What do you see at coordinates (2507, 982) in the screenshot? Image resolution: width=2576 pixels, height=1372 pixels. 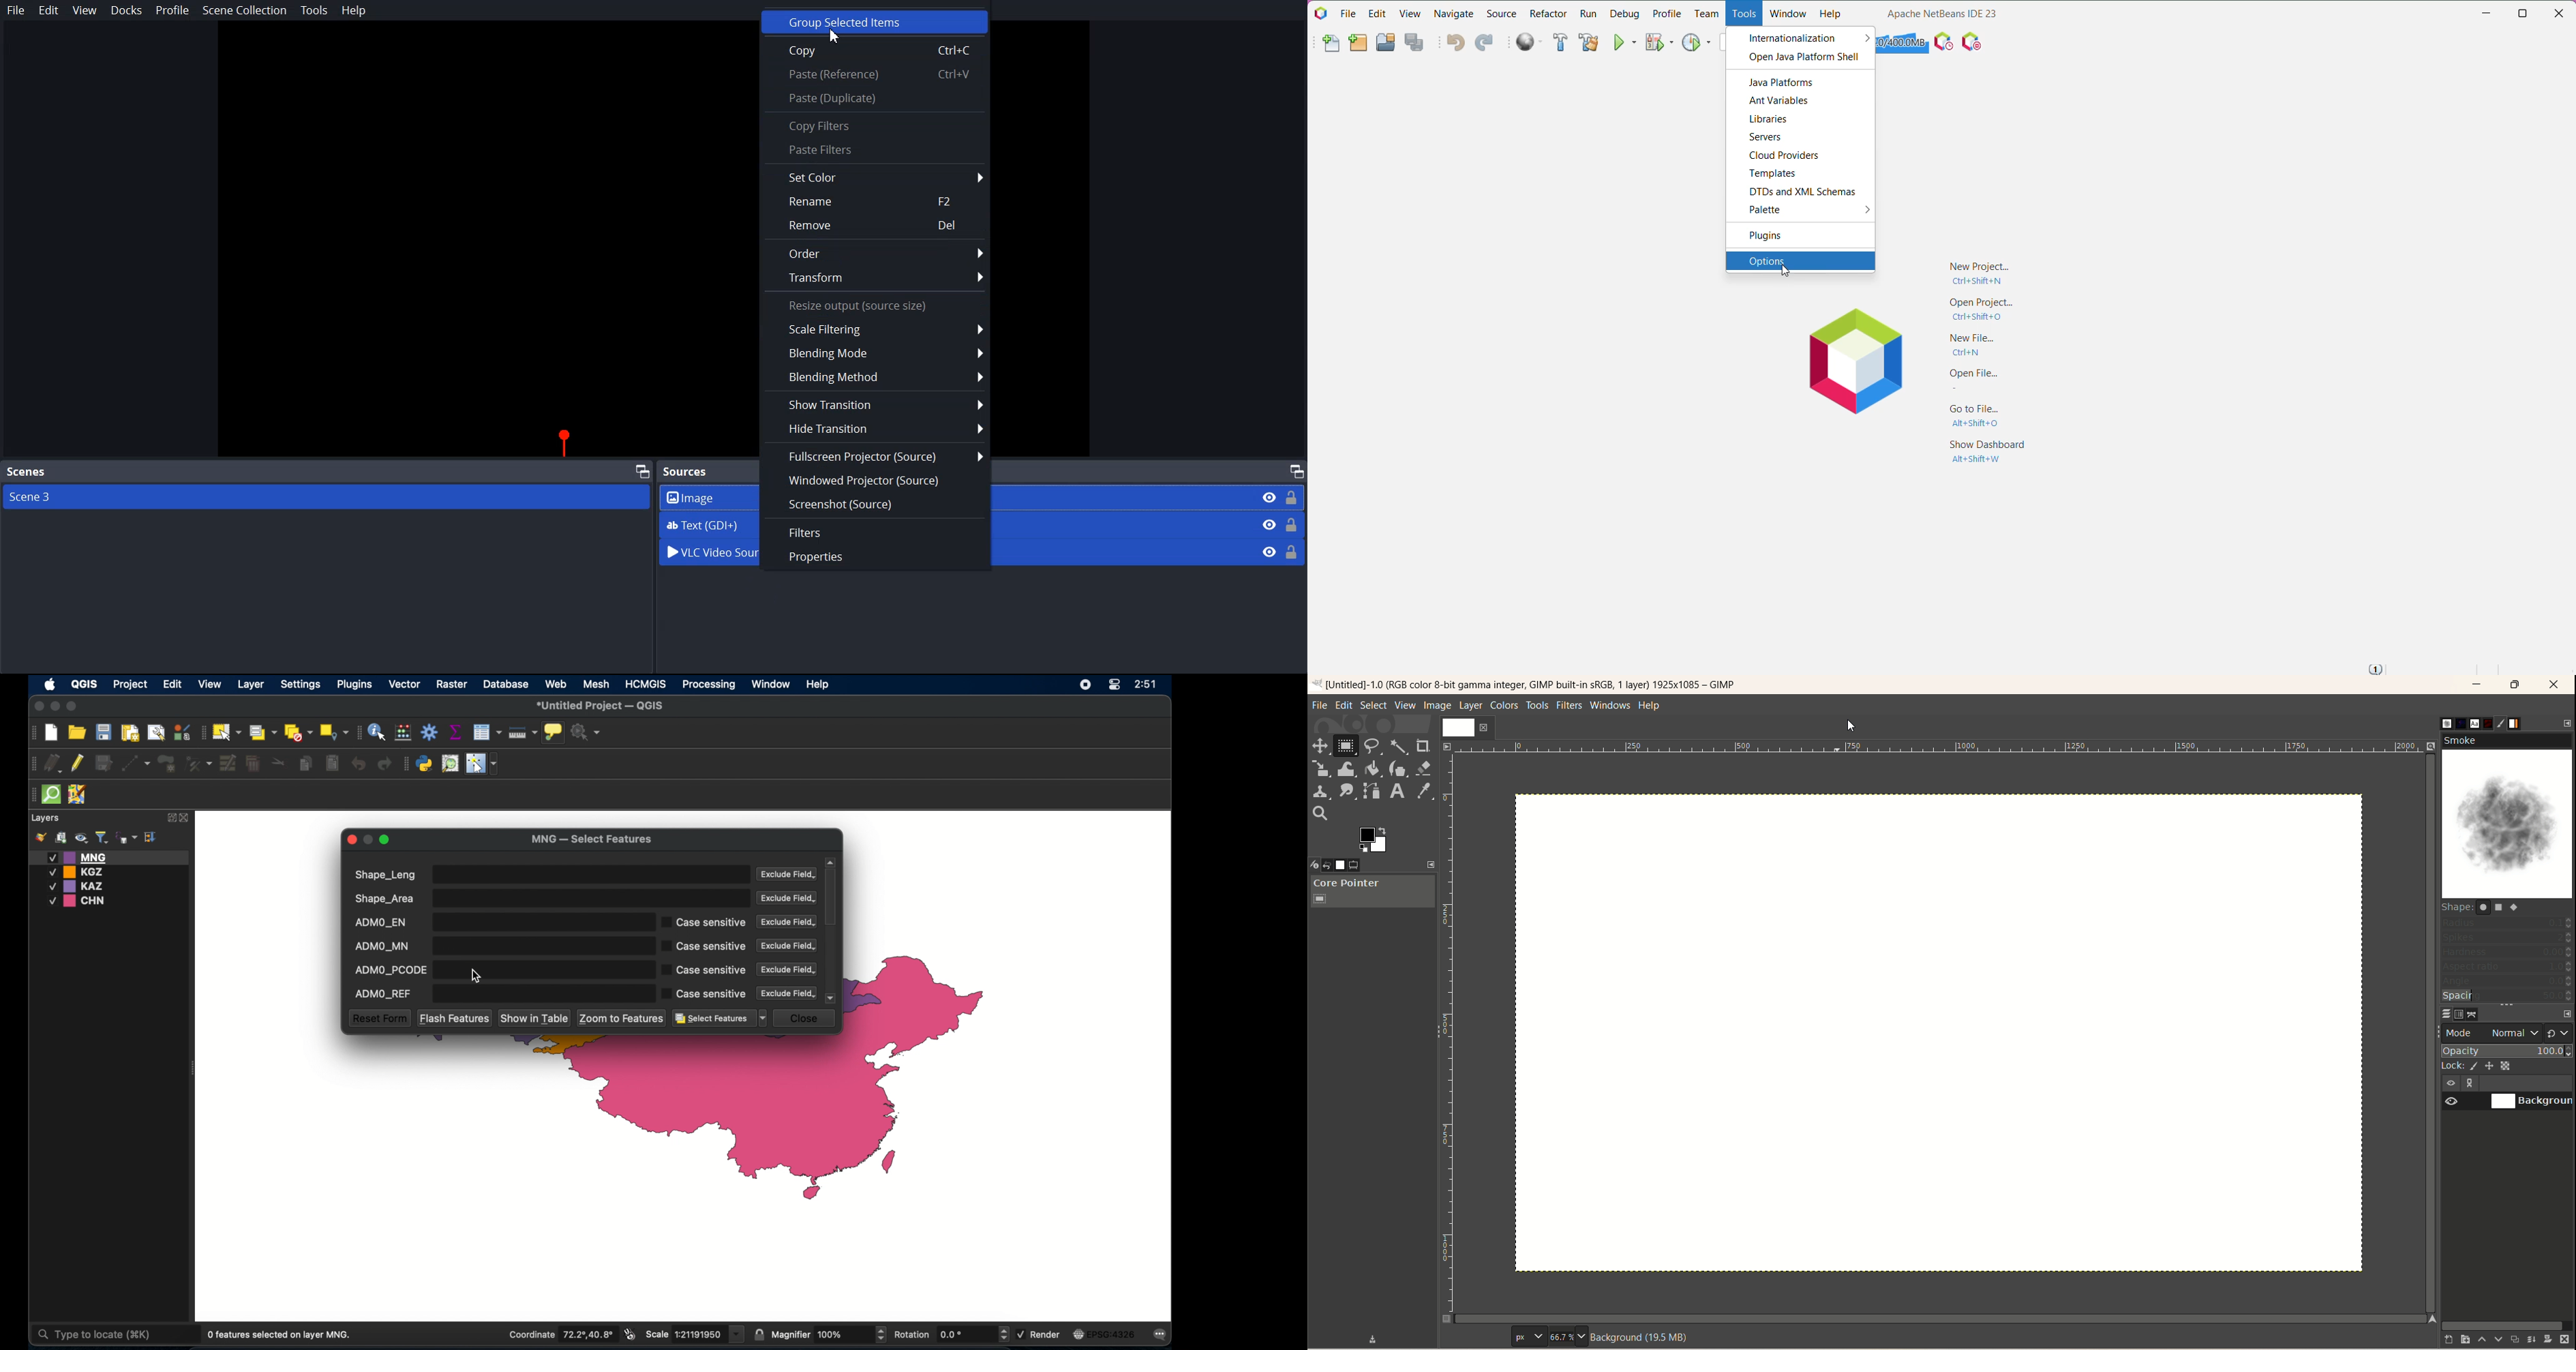 I see `angle` at bounding box center [2507, 982].